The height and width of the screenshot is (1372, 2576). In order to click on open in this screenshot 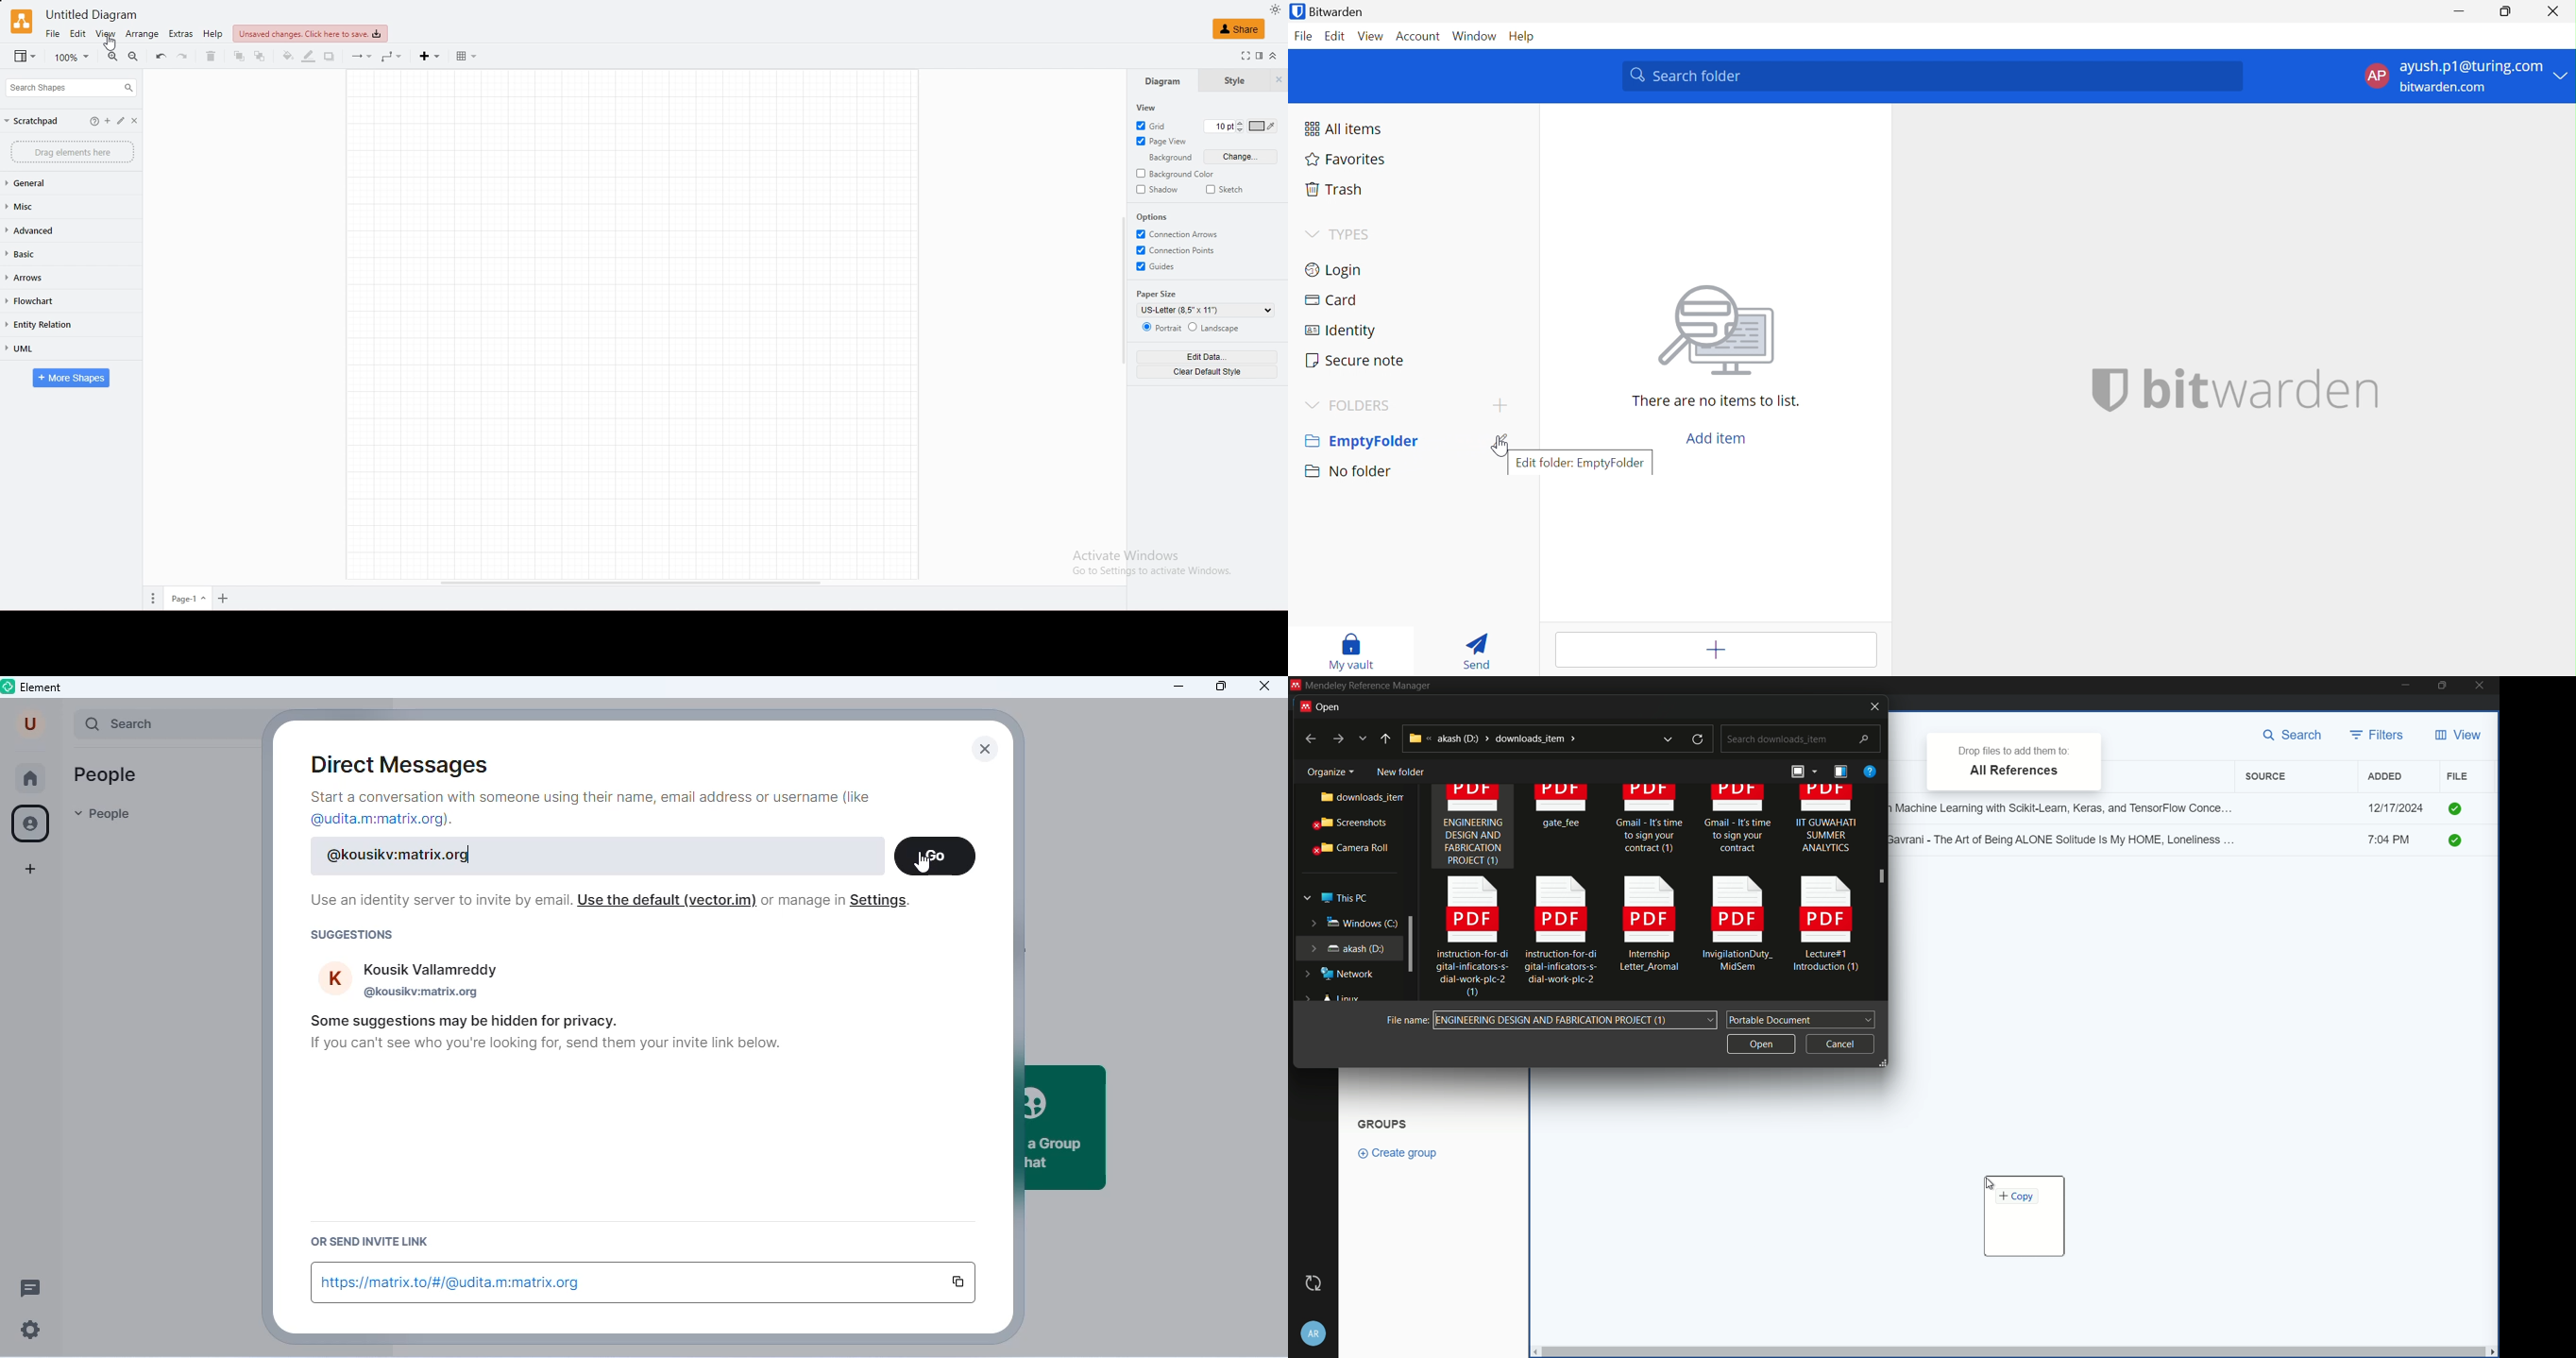, I will do `click(1327, 705)`.